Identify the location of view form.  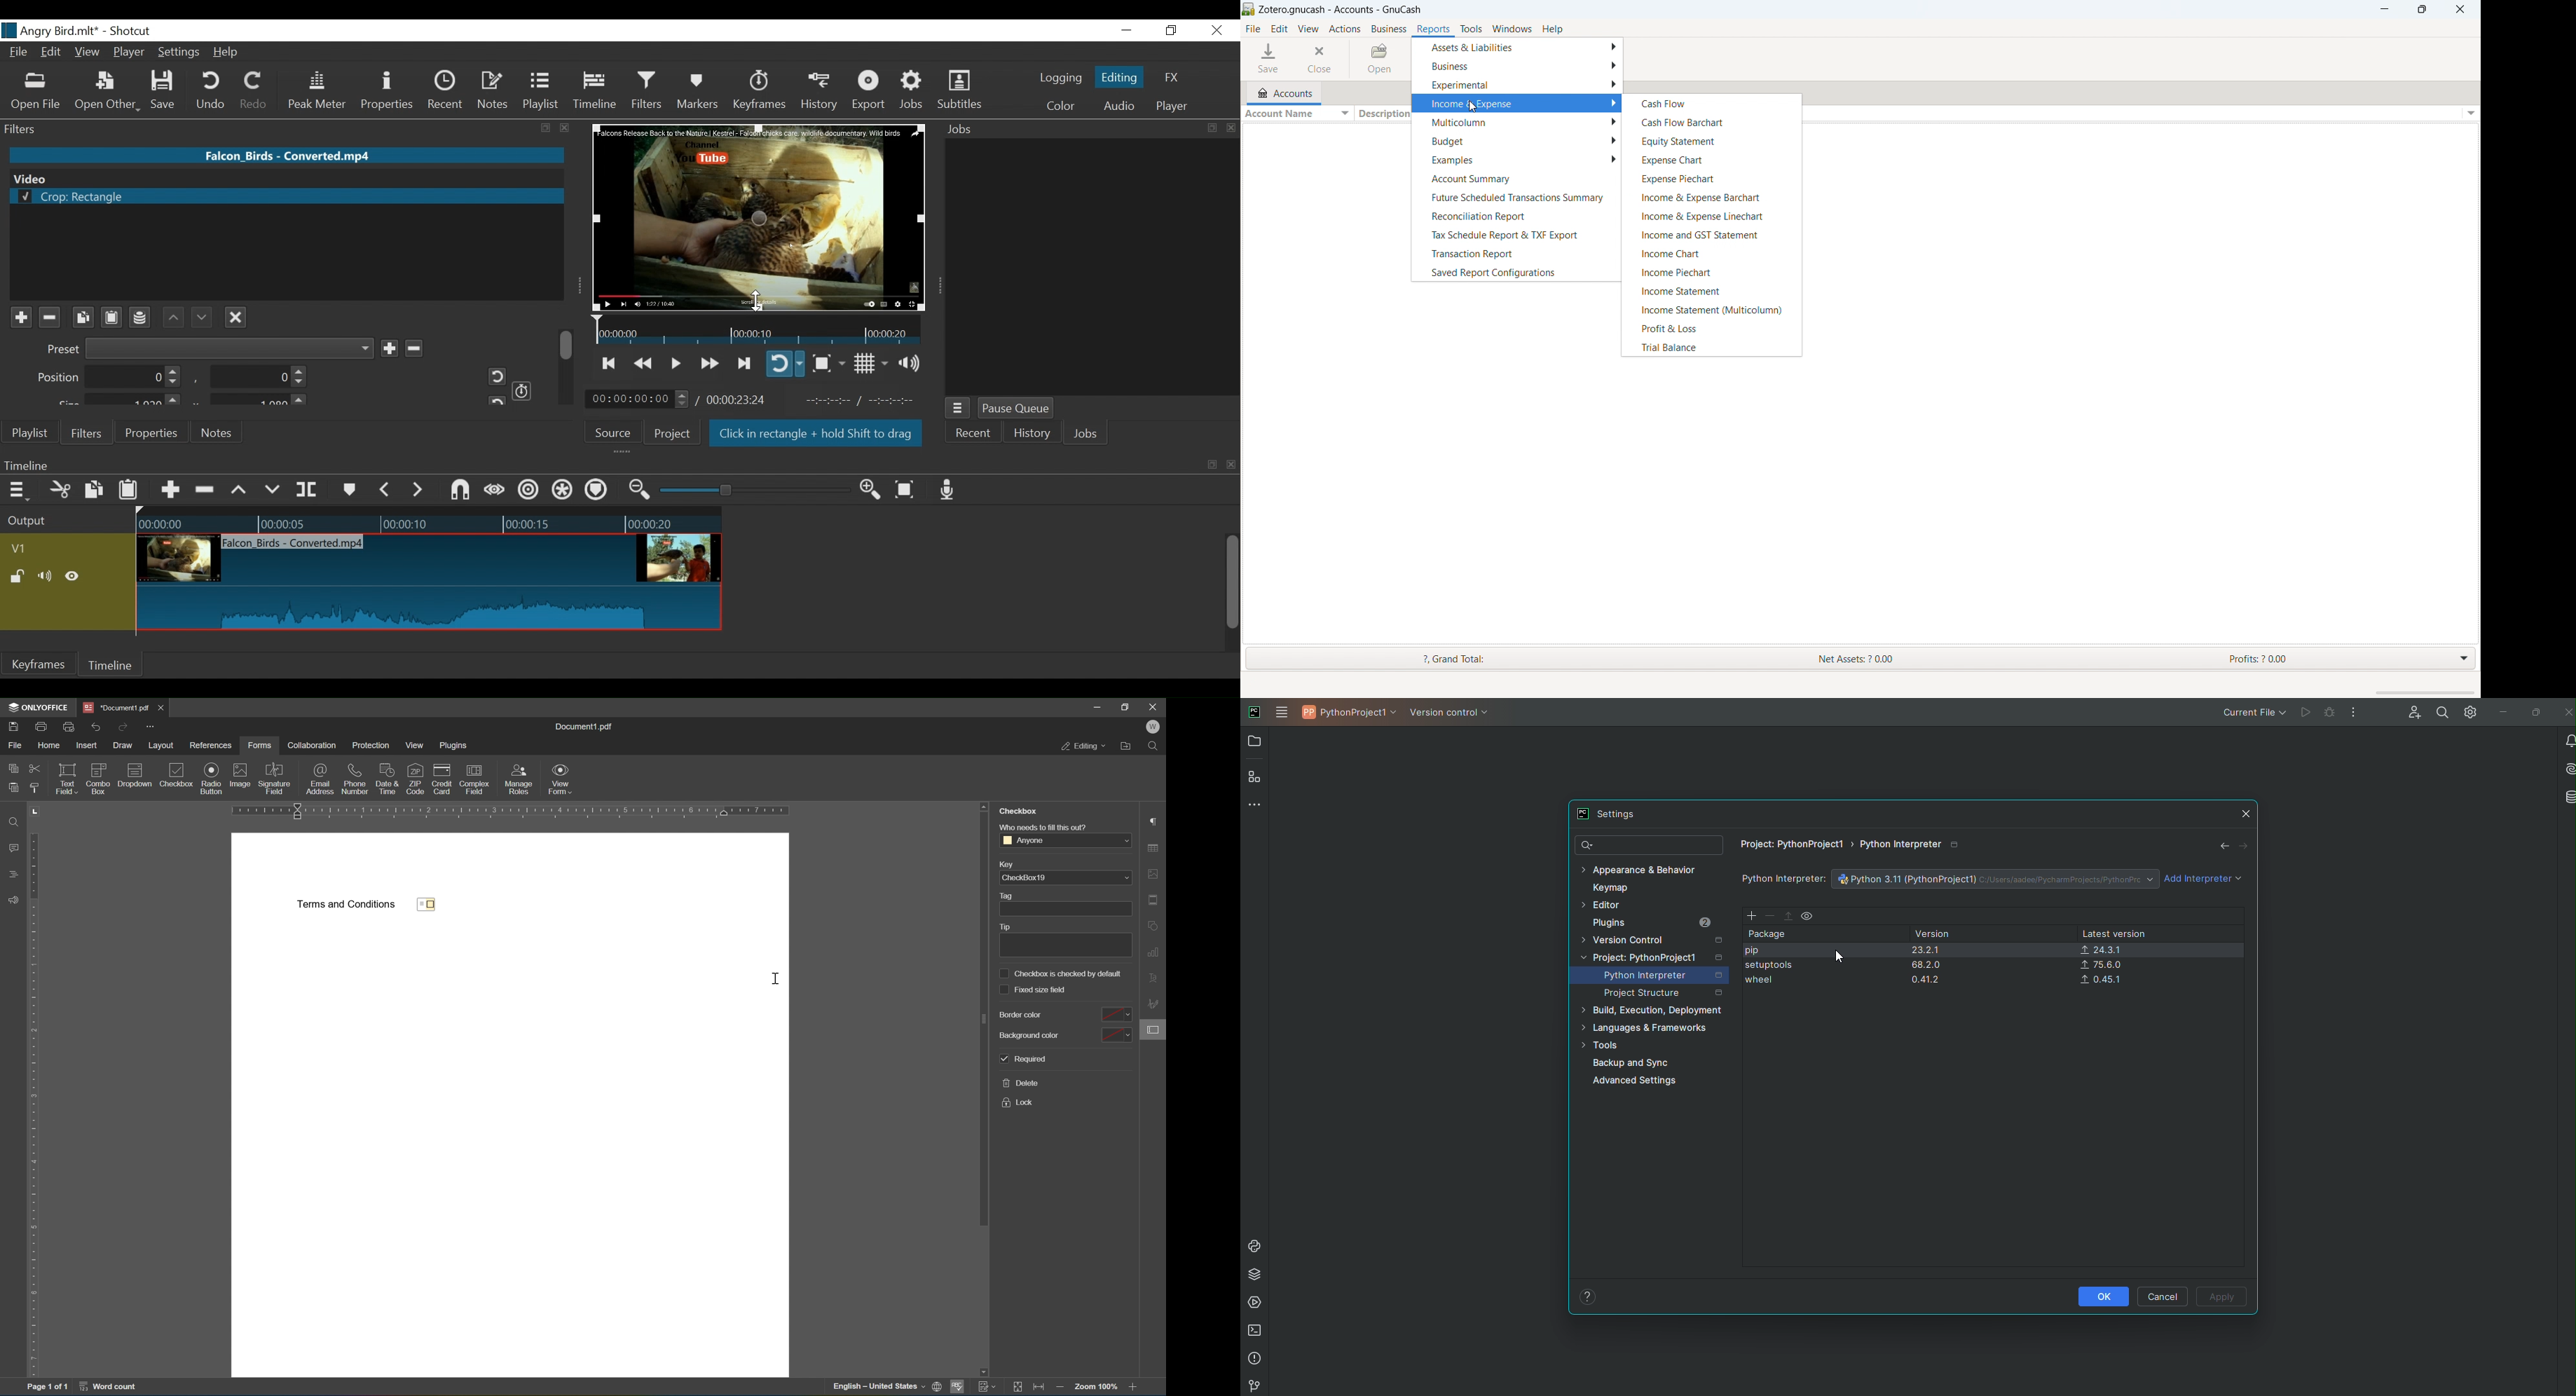
(560, 779).